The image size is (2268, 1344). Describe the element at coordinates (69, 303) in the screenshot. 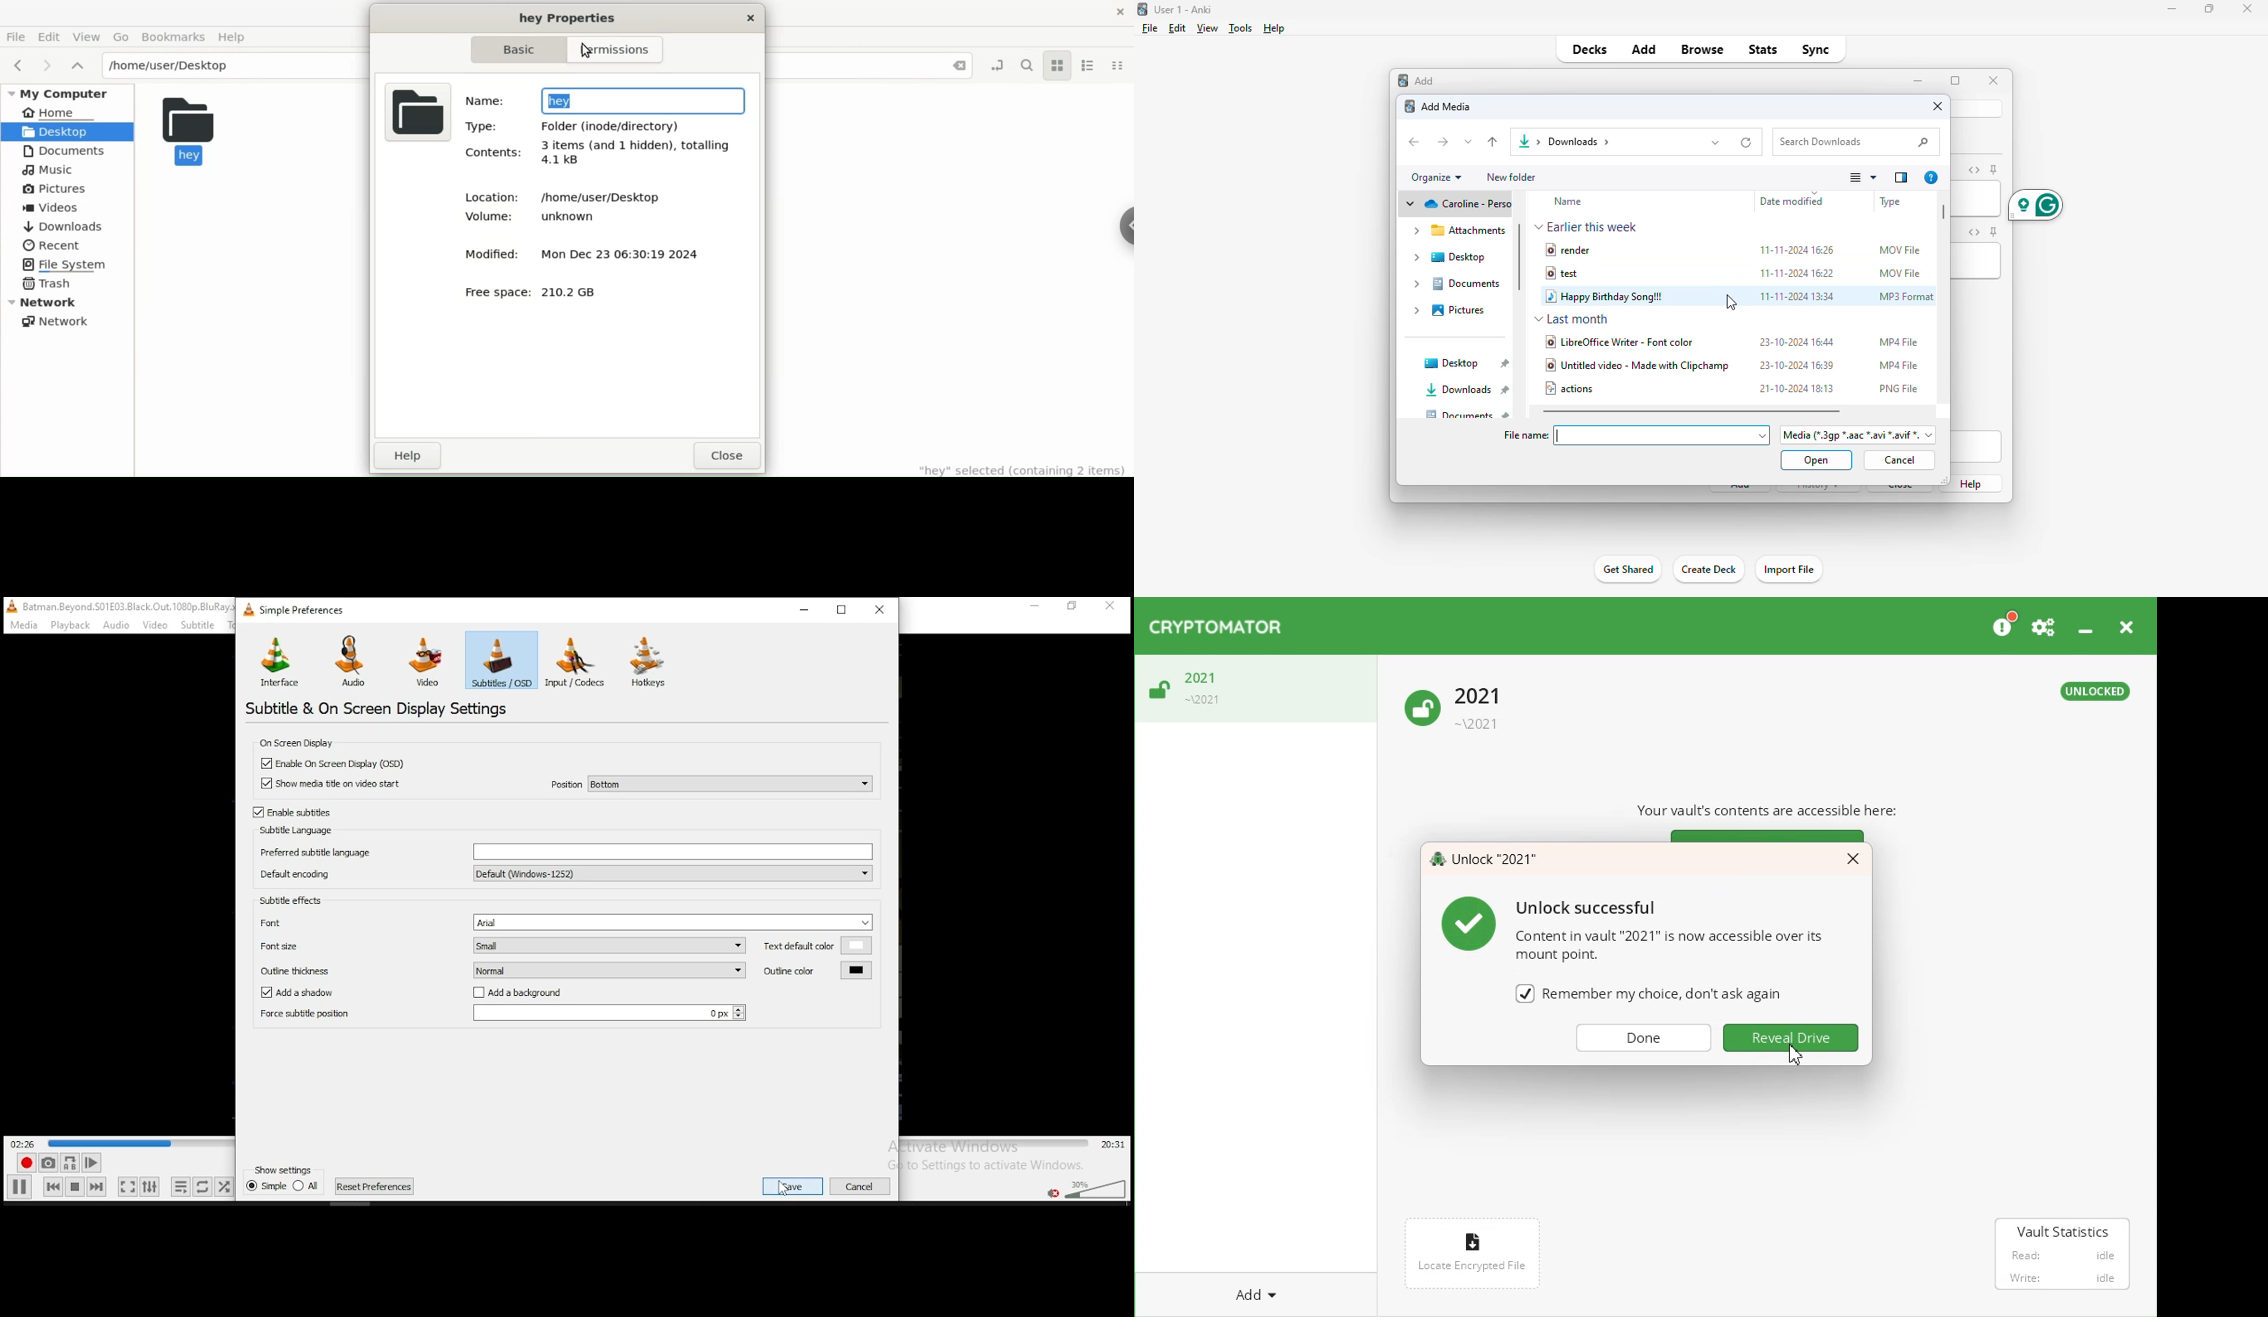

I see `Network` at that location.